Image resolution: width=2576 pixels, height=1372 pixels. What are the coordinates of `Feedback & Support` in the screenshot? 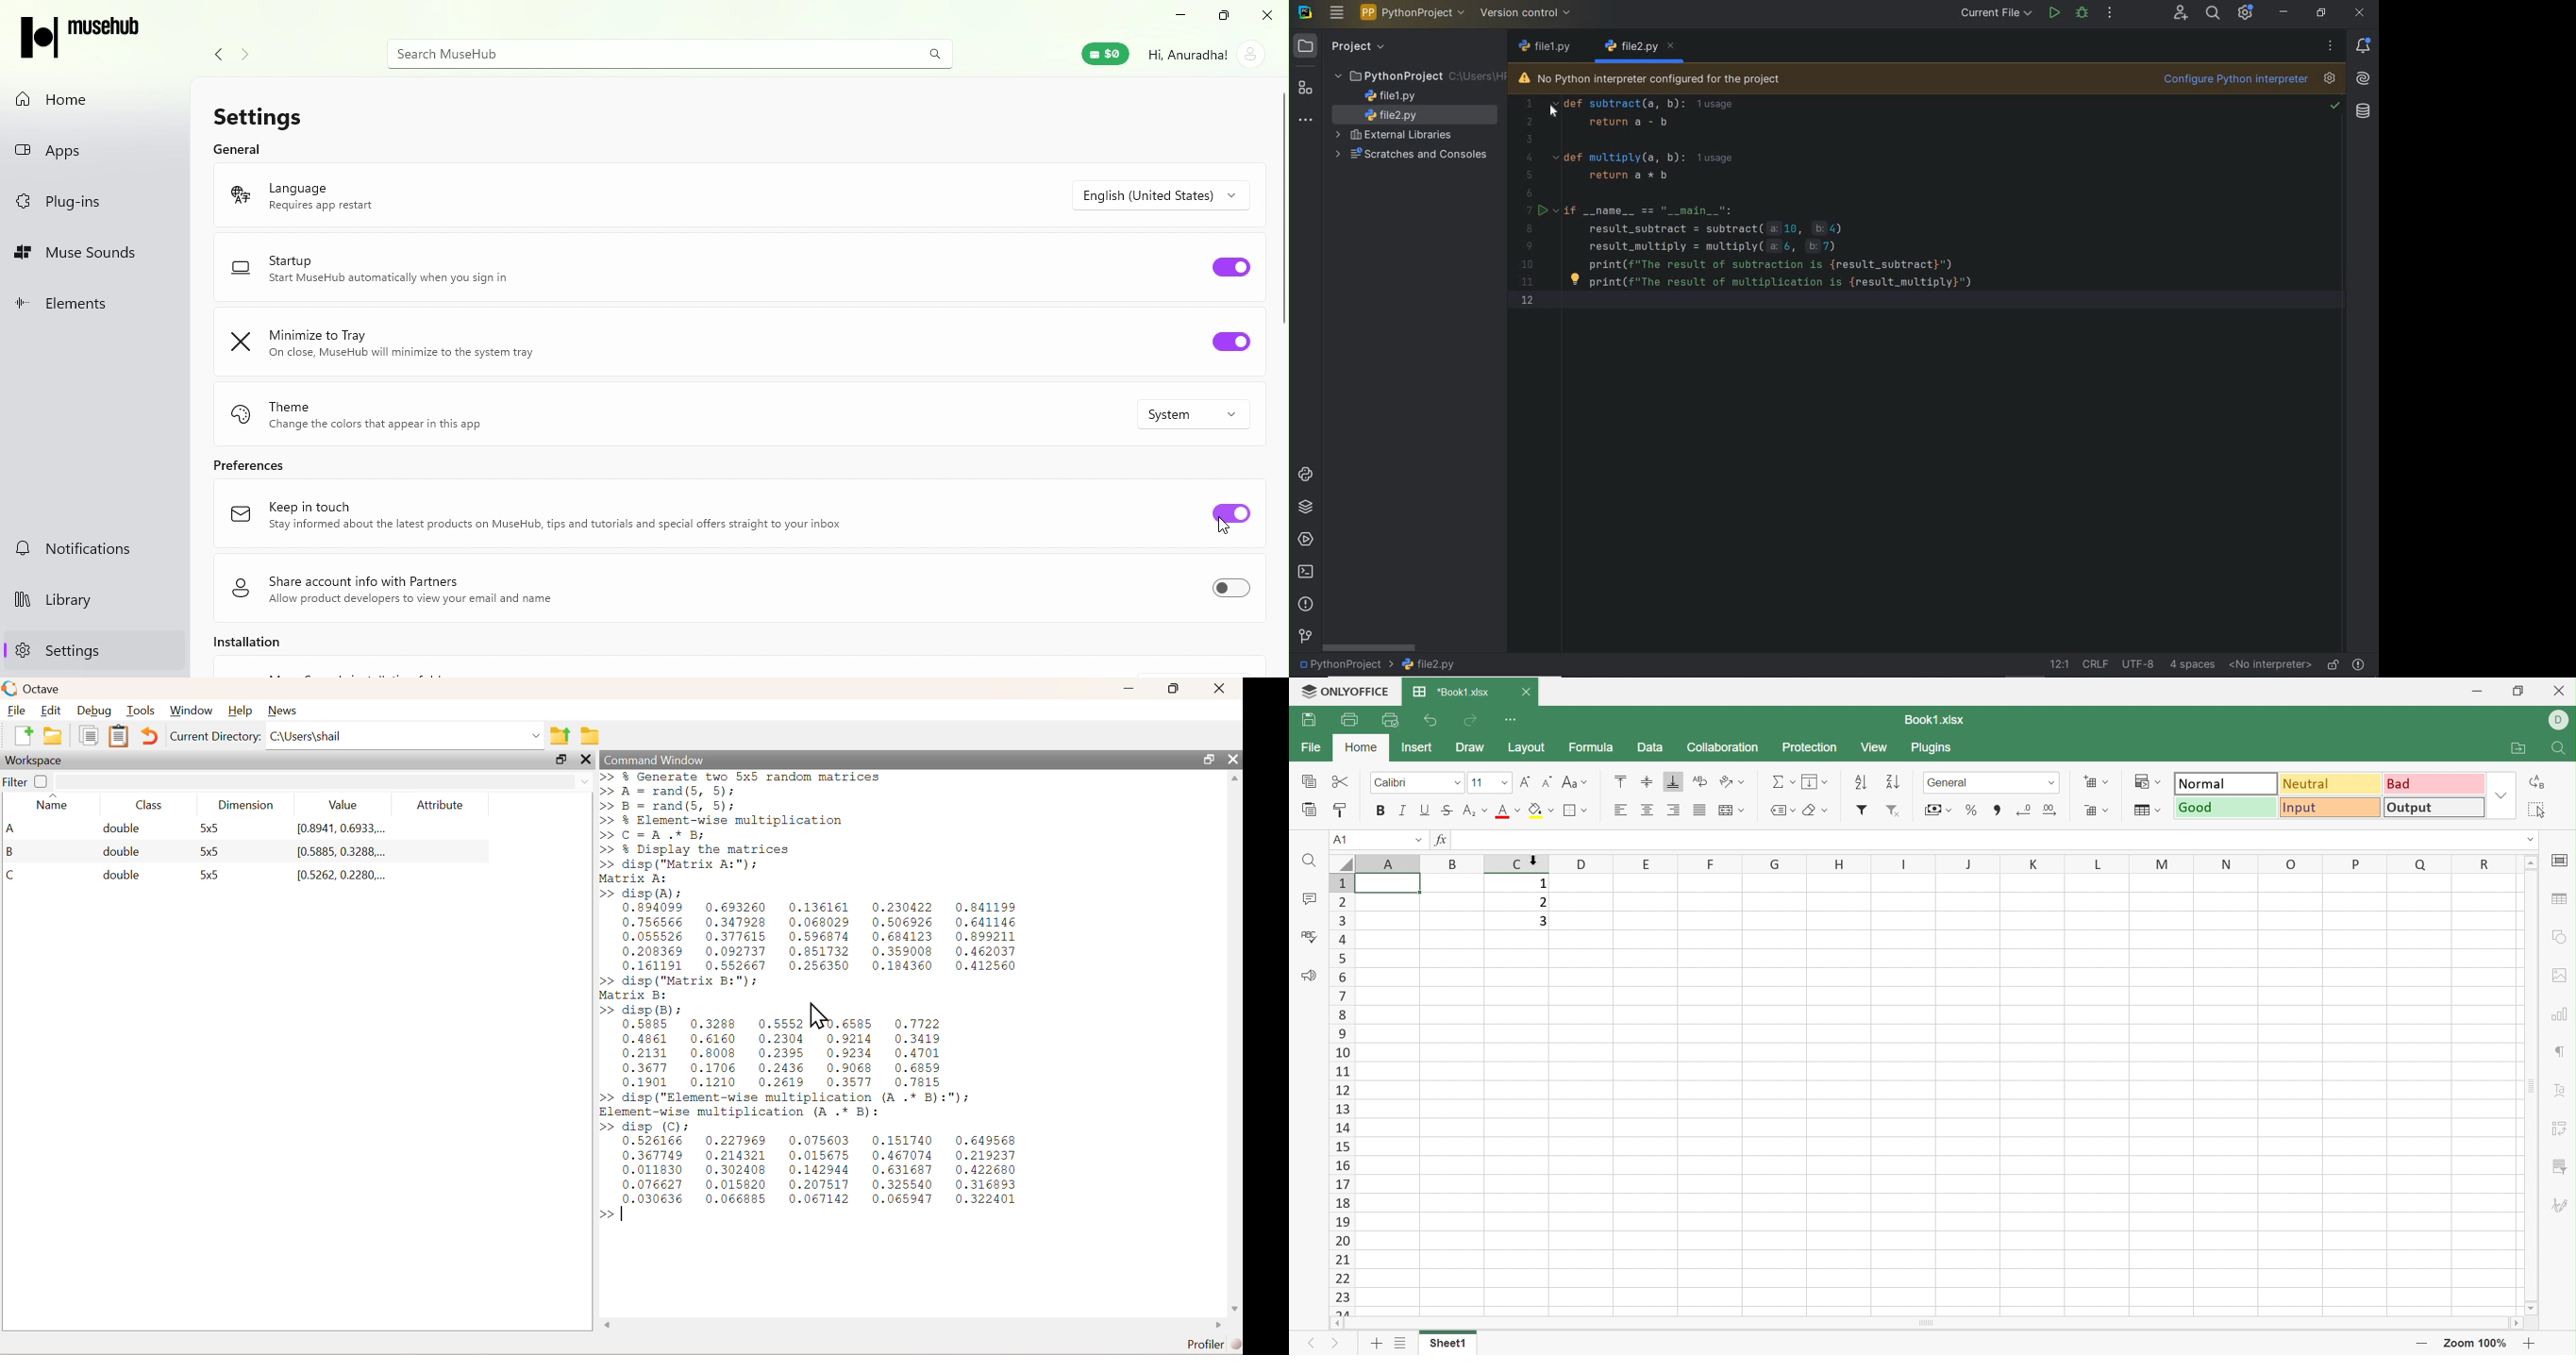 It's located at (1310, 975).